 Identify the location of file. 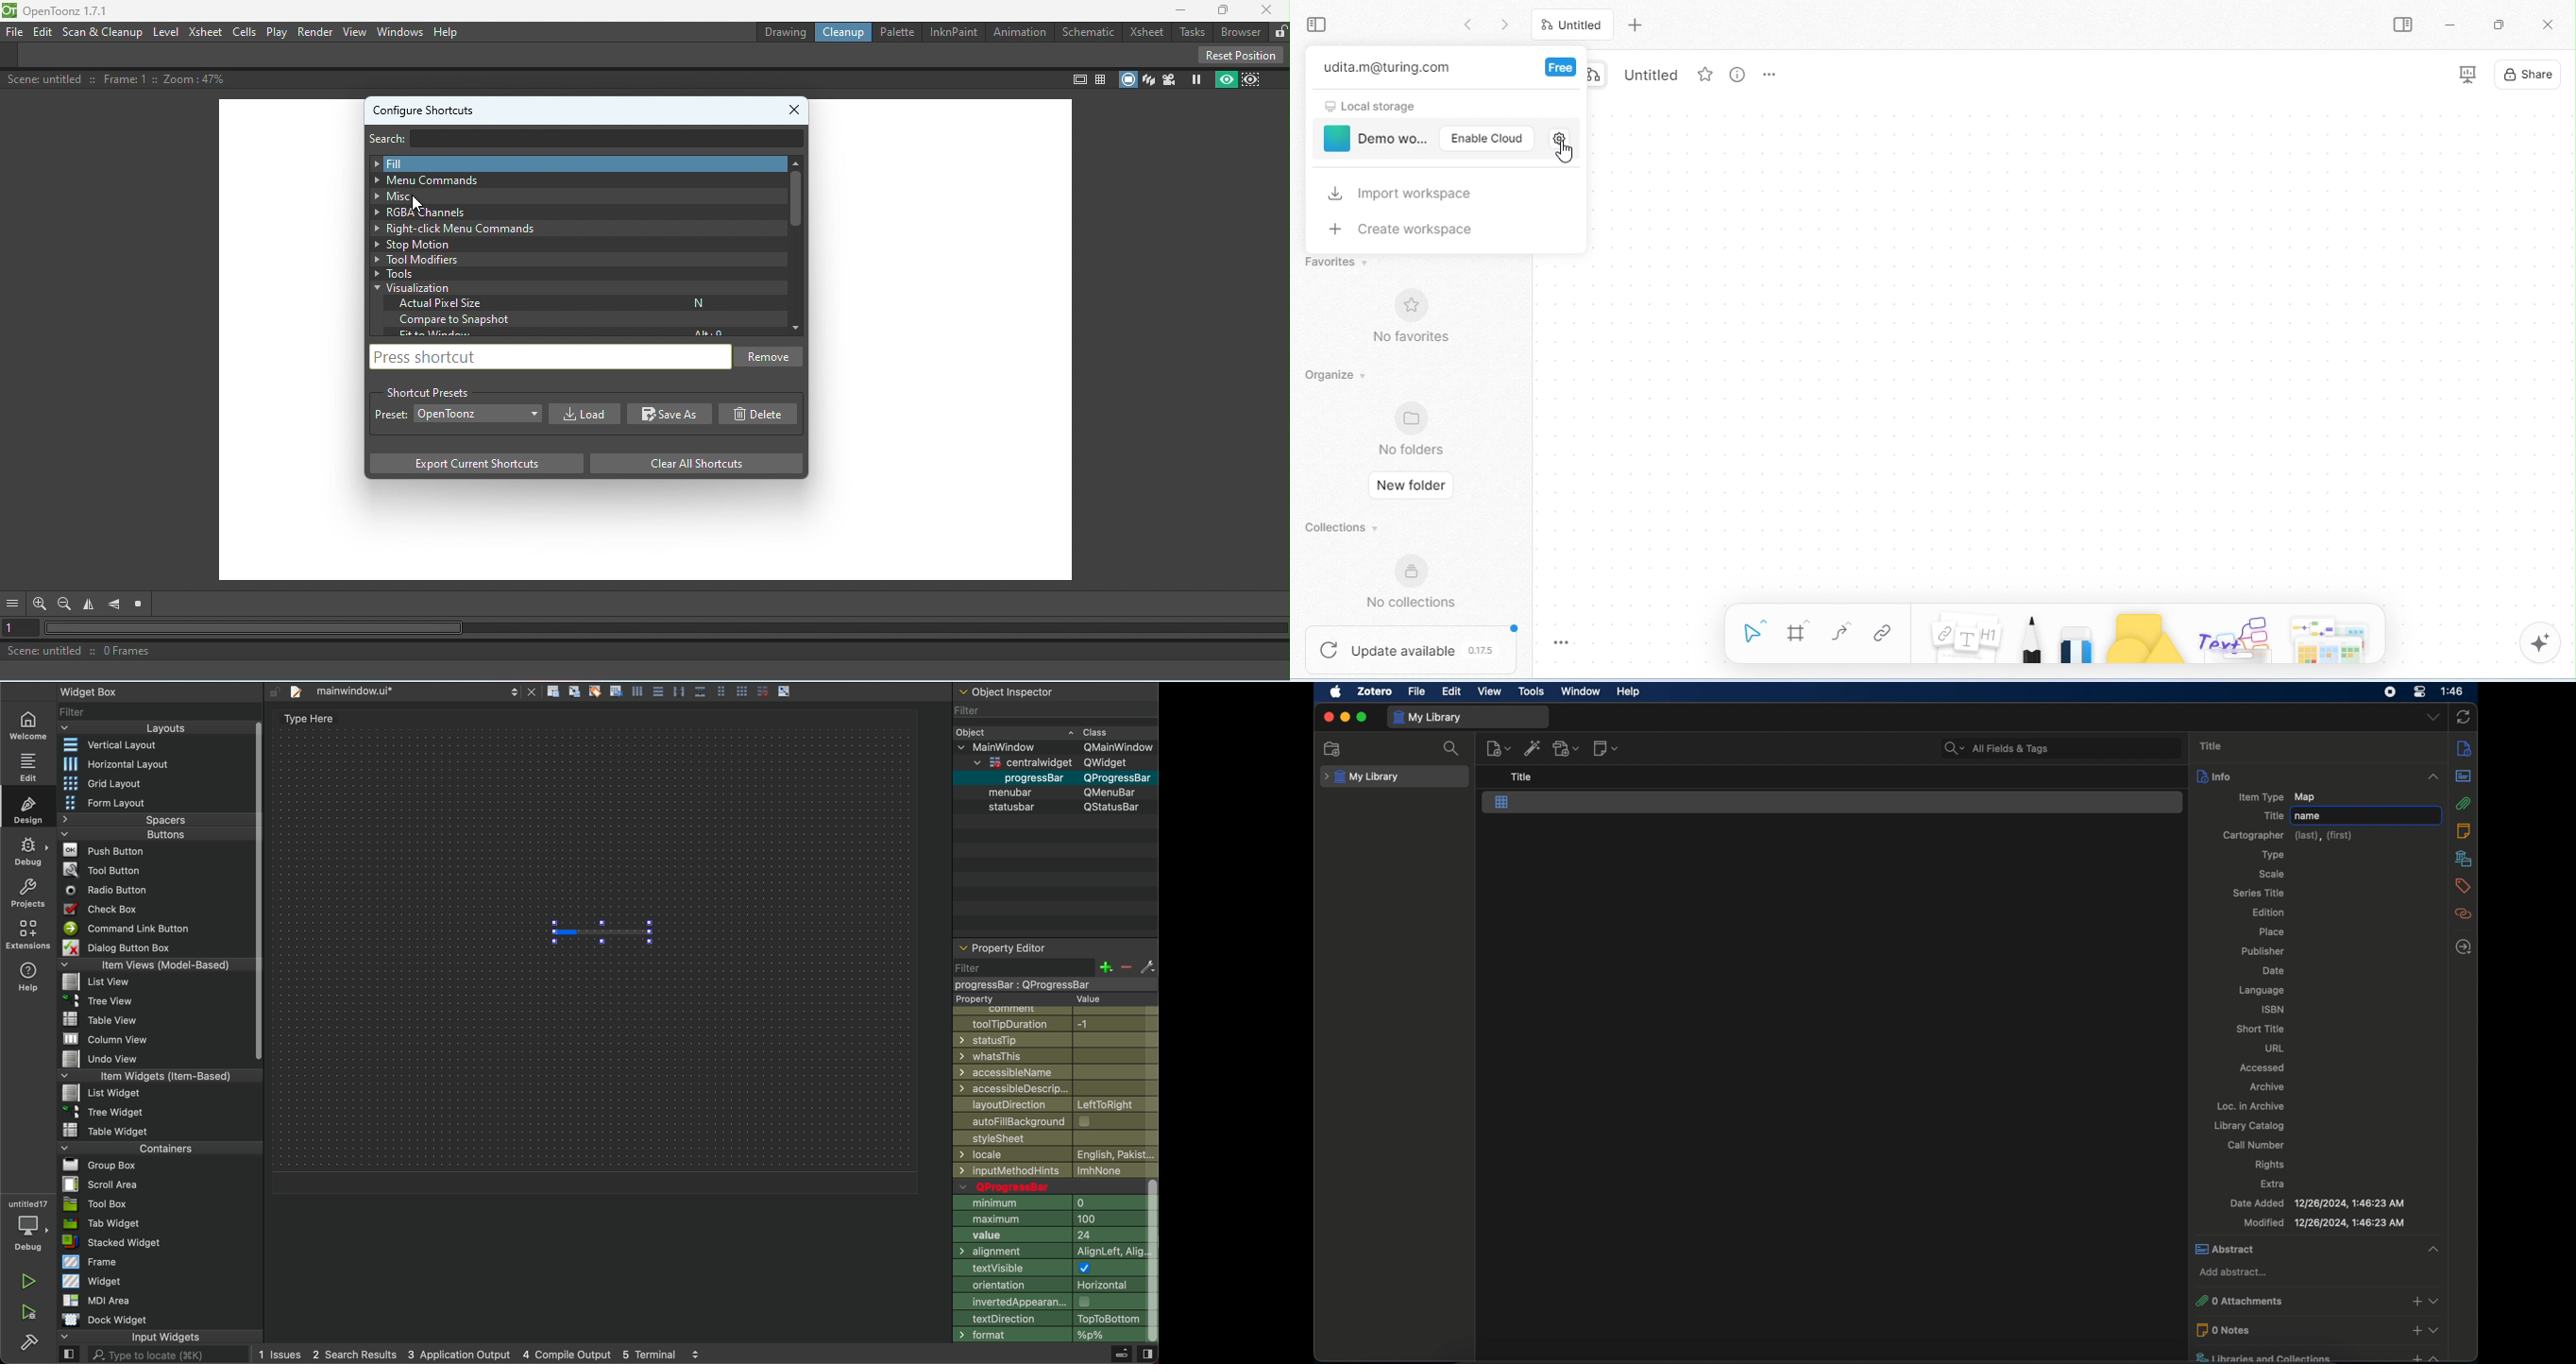
(1055, 1140).